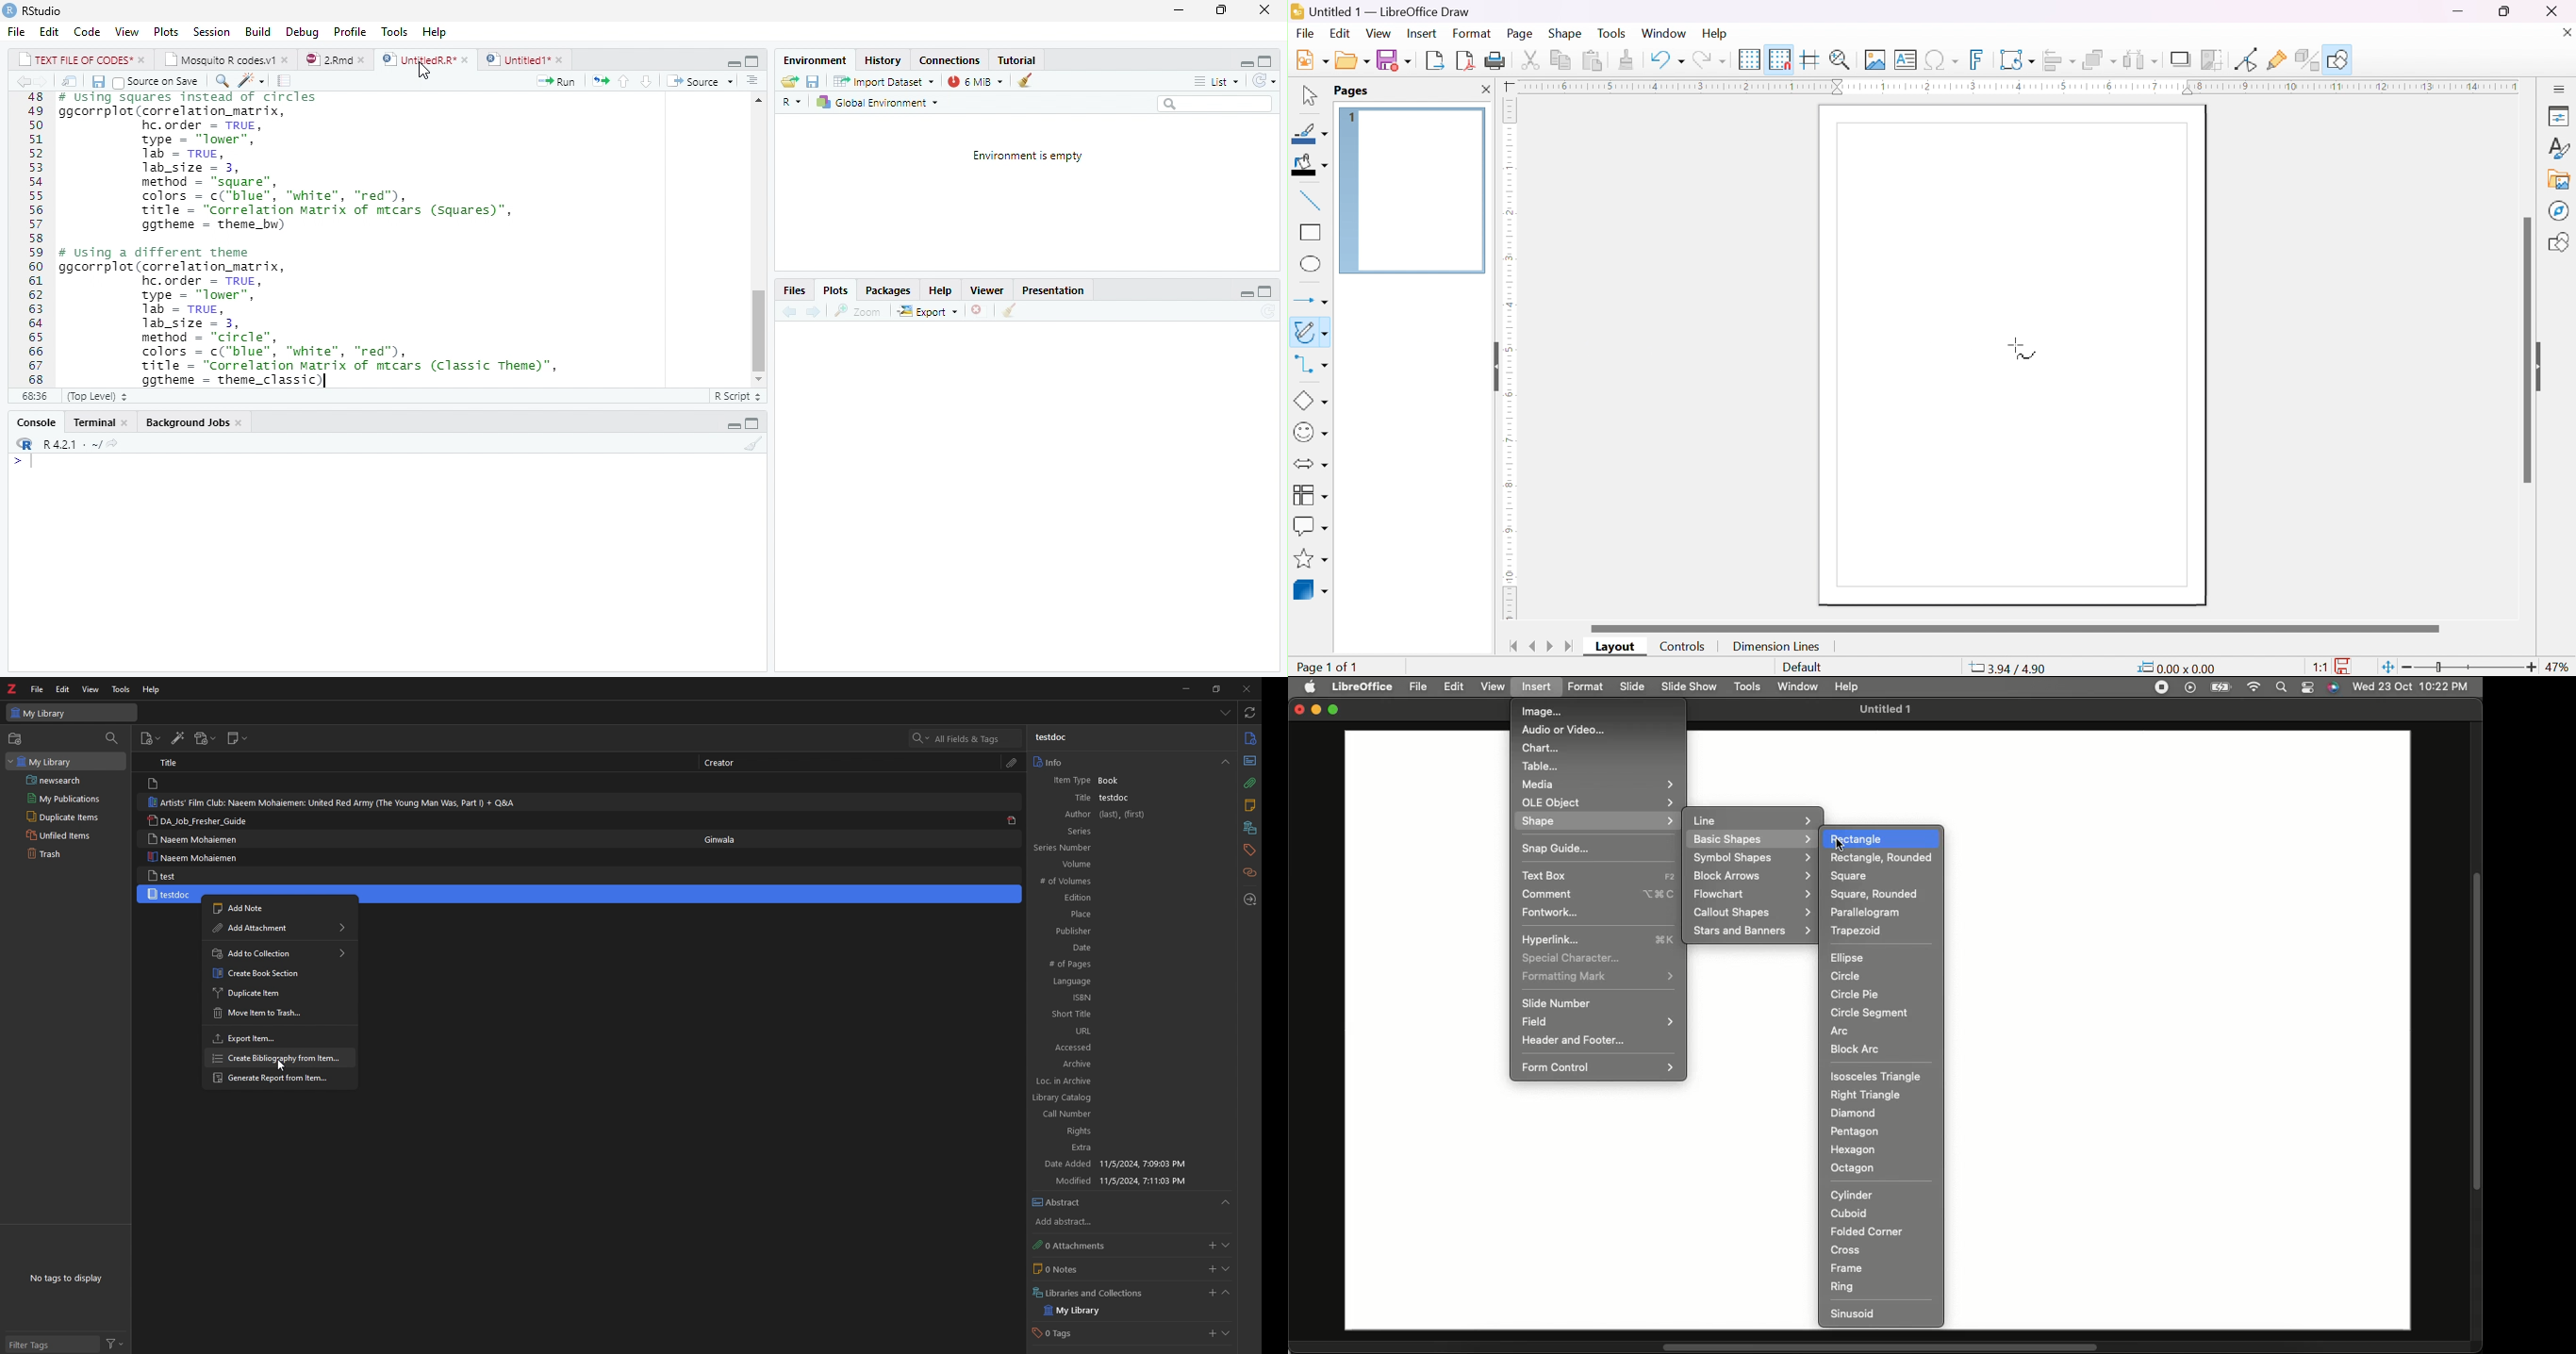 This screenshot has height=1372, width=2576. I want to click on 2rmd, so click(336, 58).